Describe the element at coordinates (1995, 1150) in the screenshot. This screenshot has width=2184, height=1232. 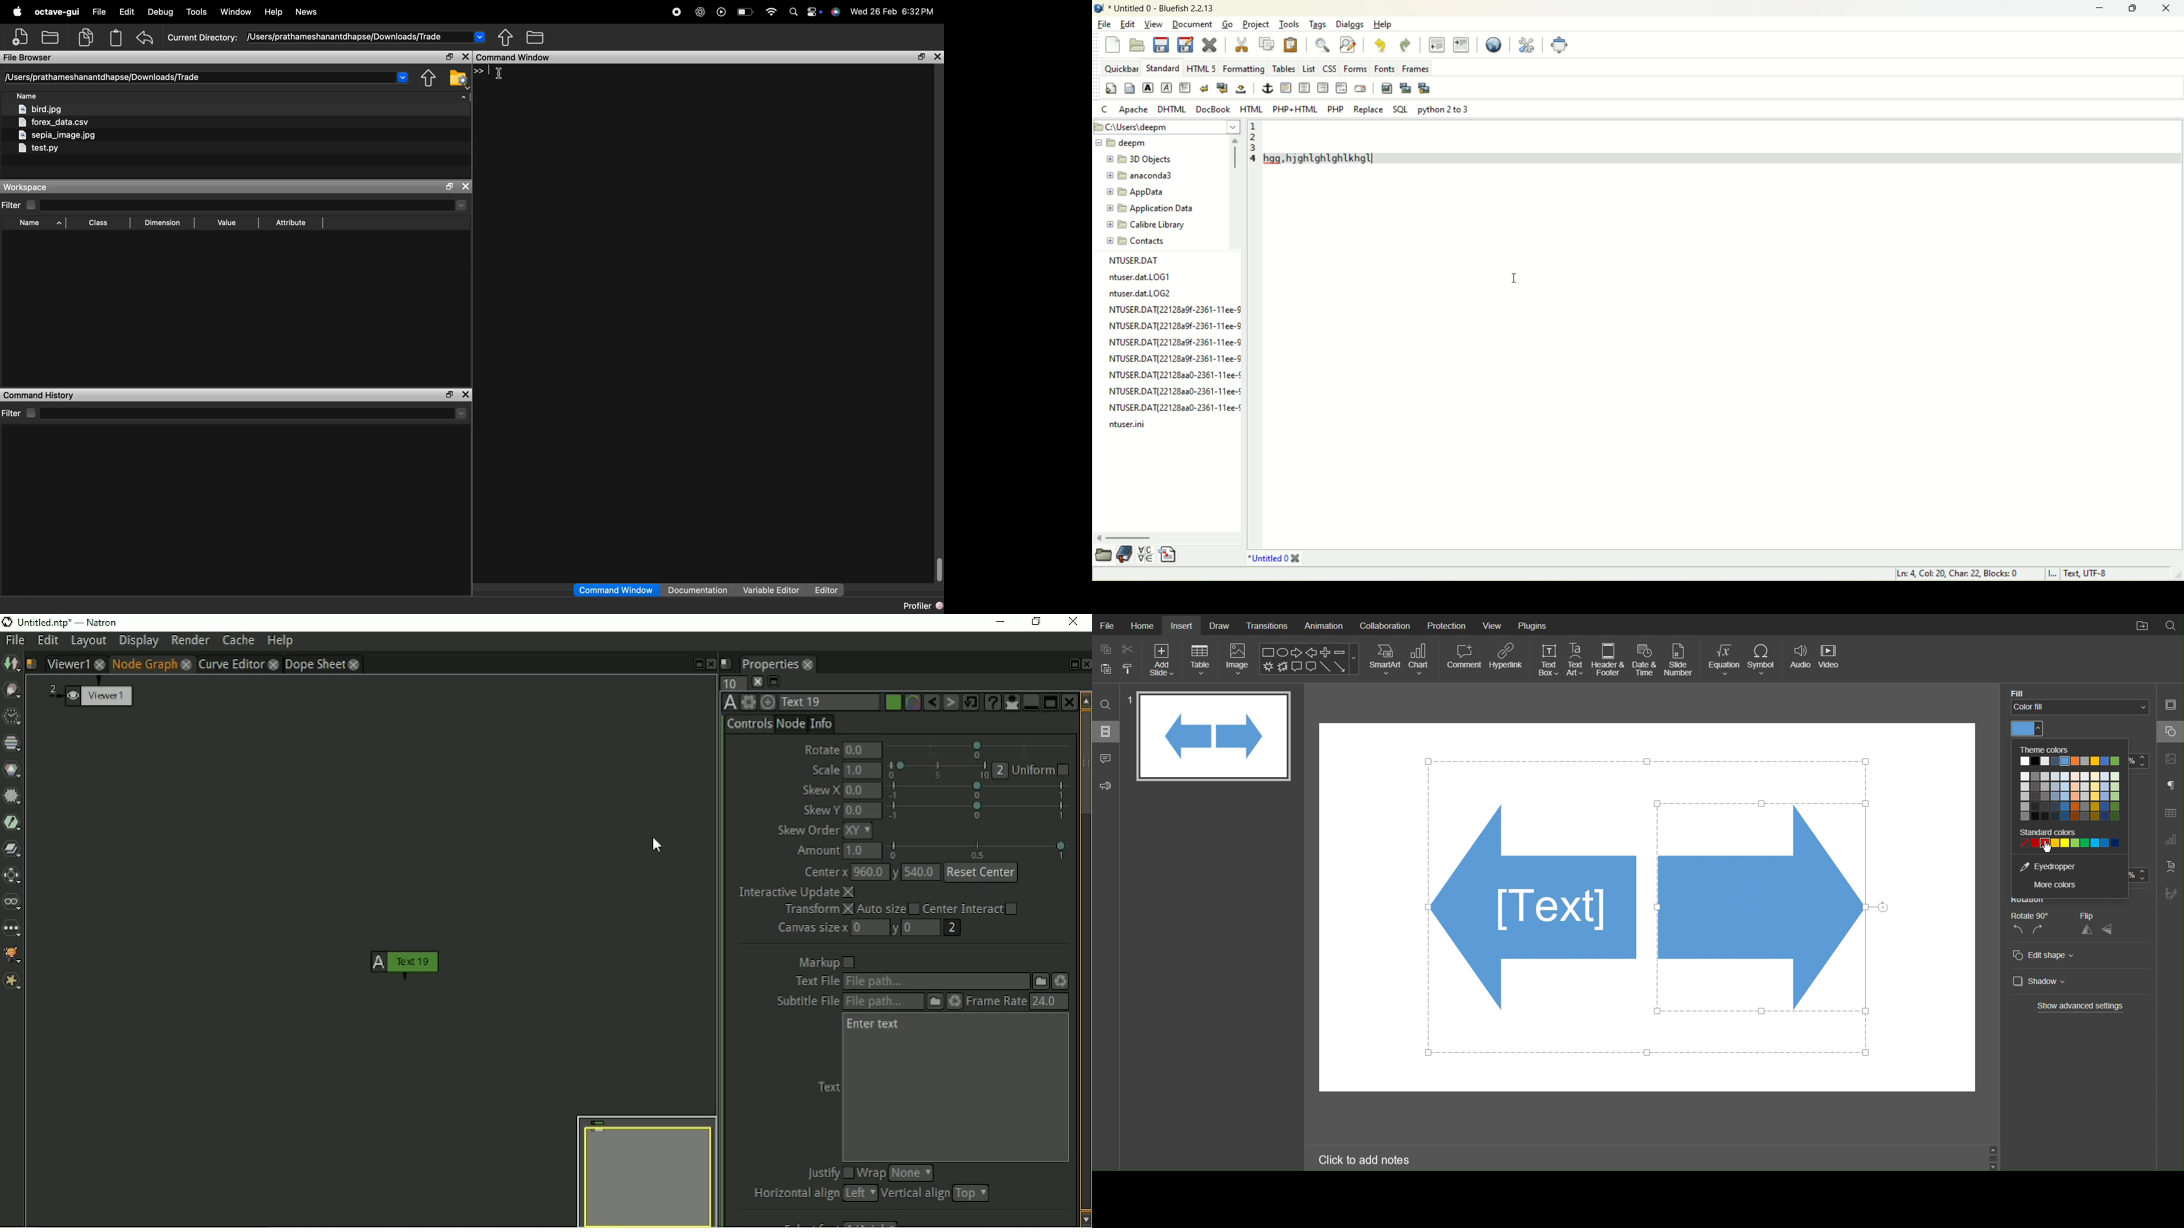
I see `up` at that location.